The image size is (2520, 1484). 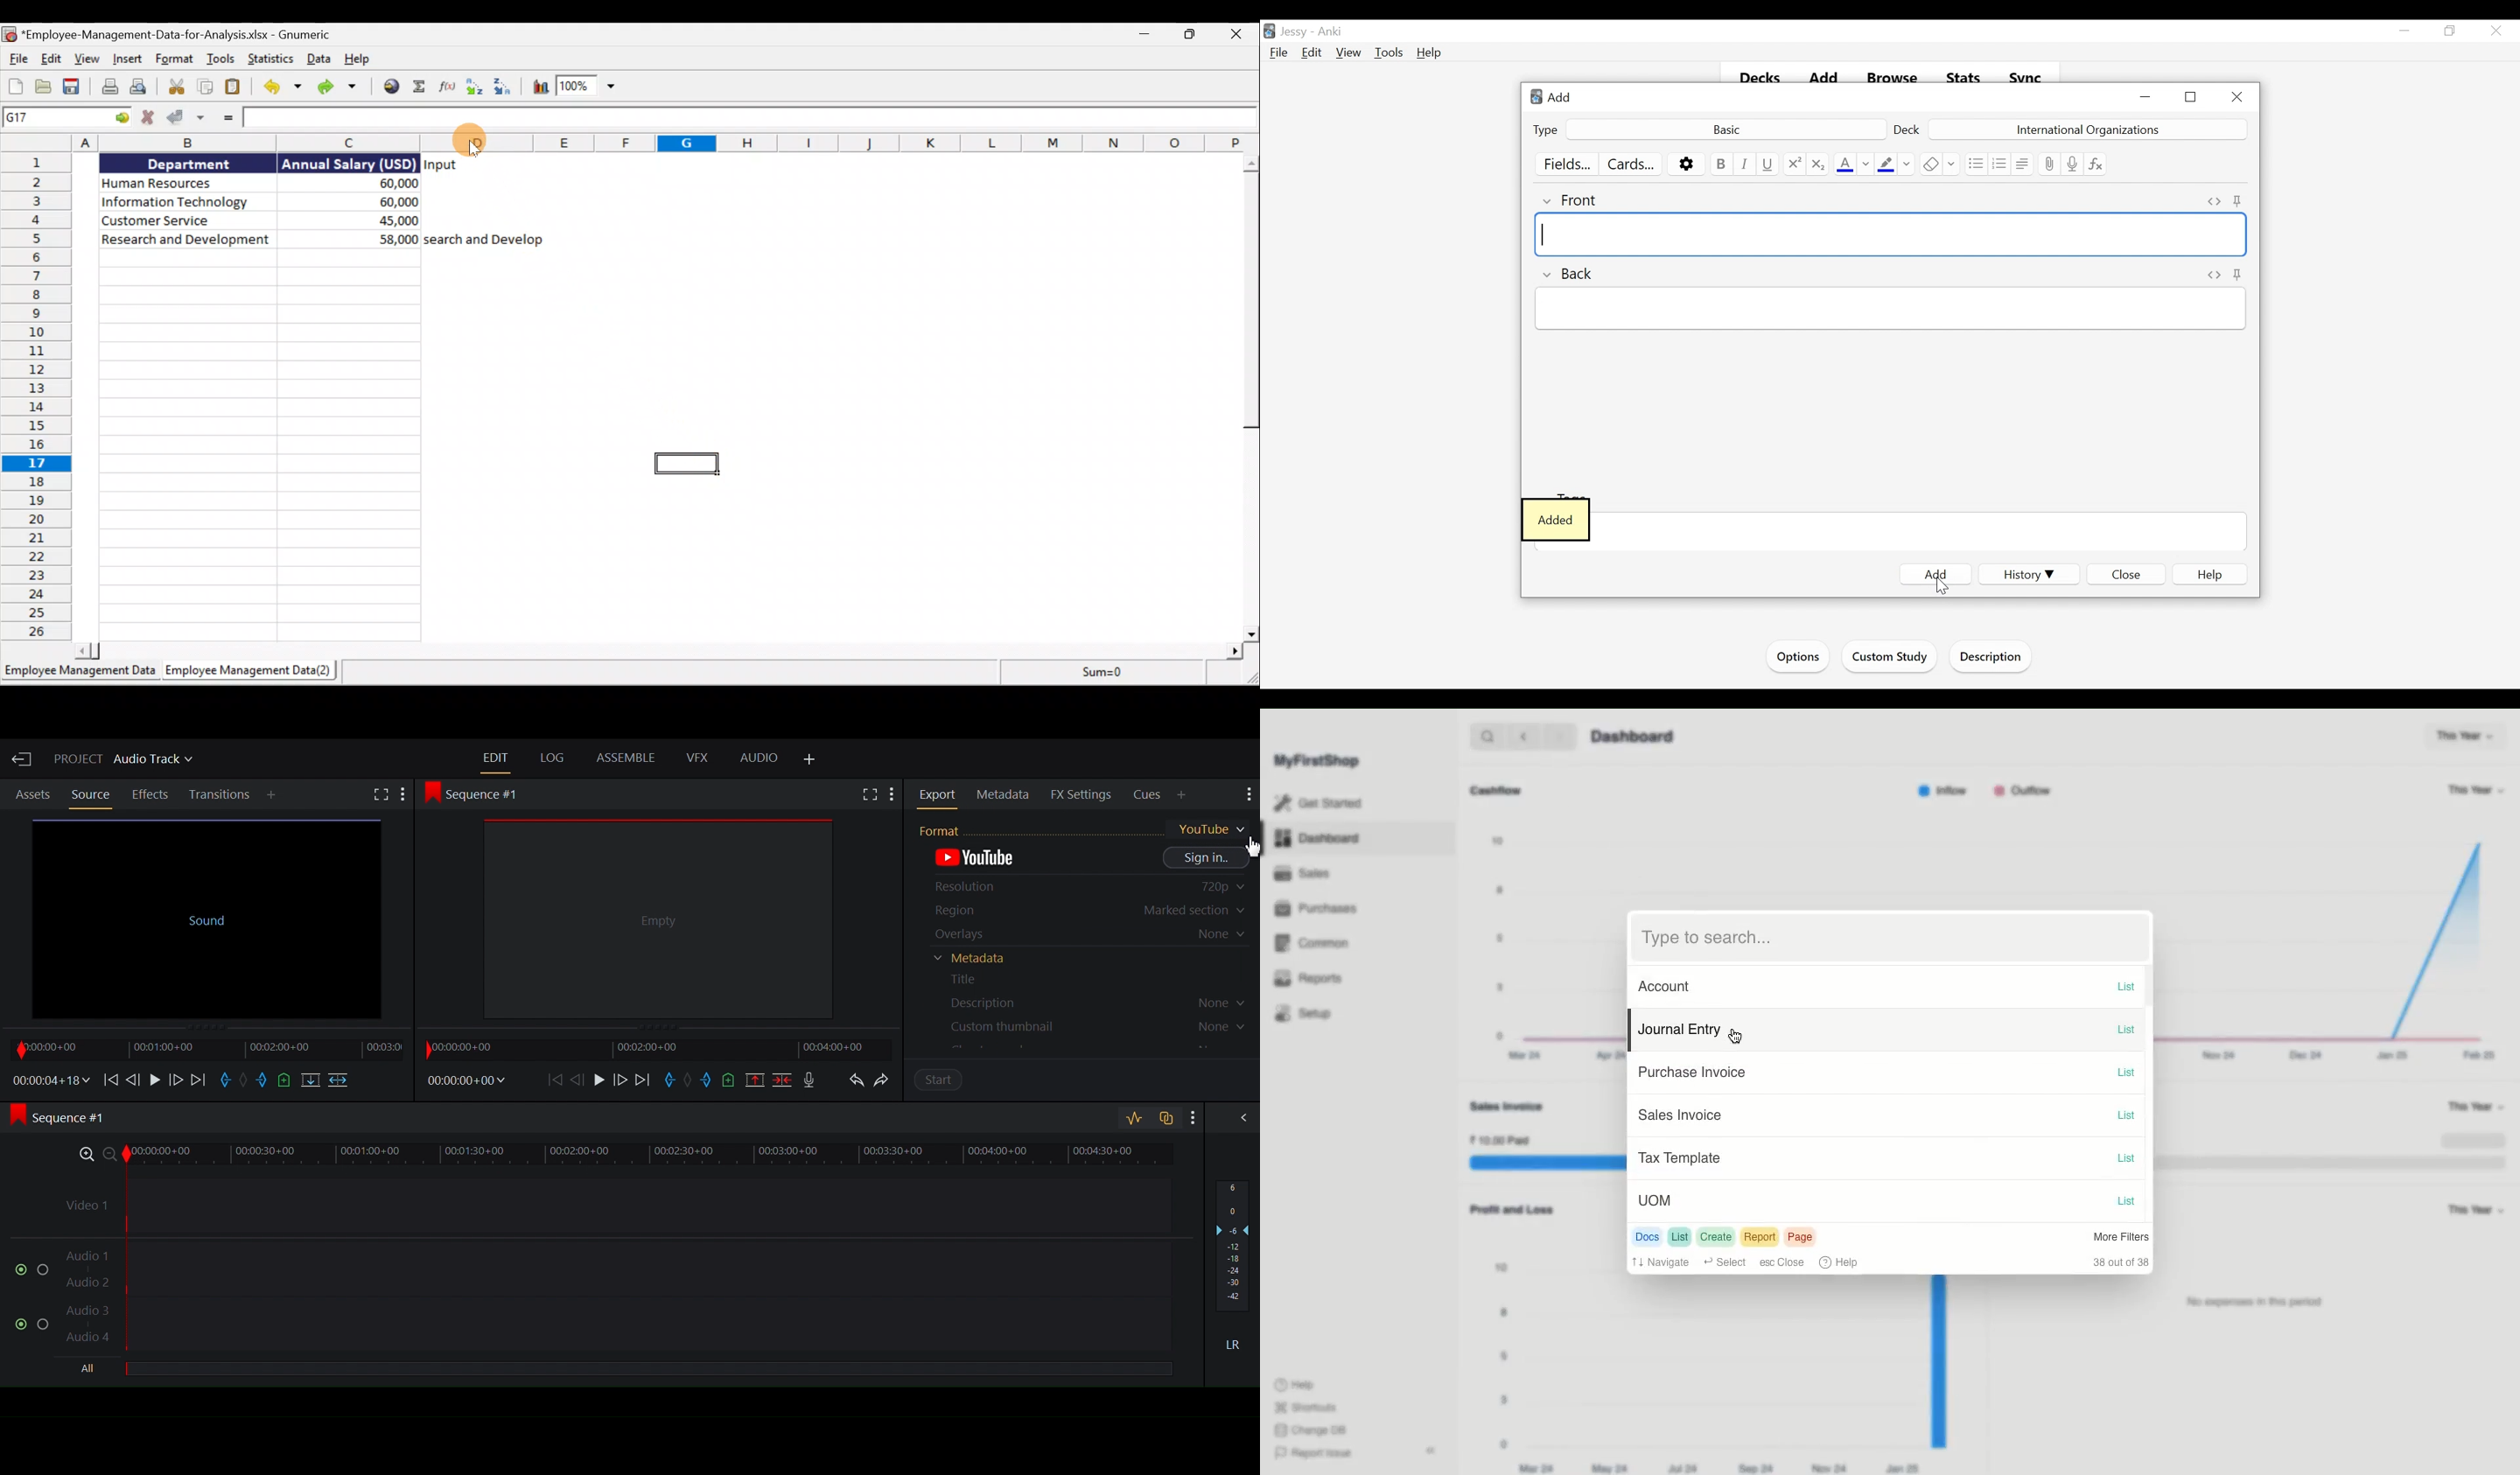 I want to click on Equations, so click(x=2094, y=164).